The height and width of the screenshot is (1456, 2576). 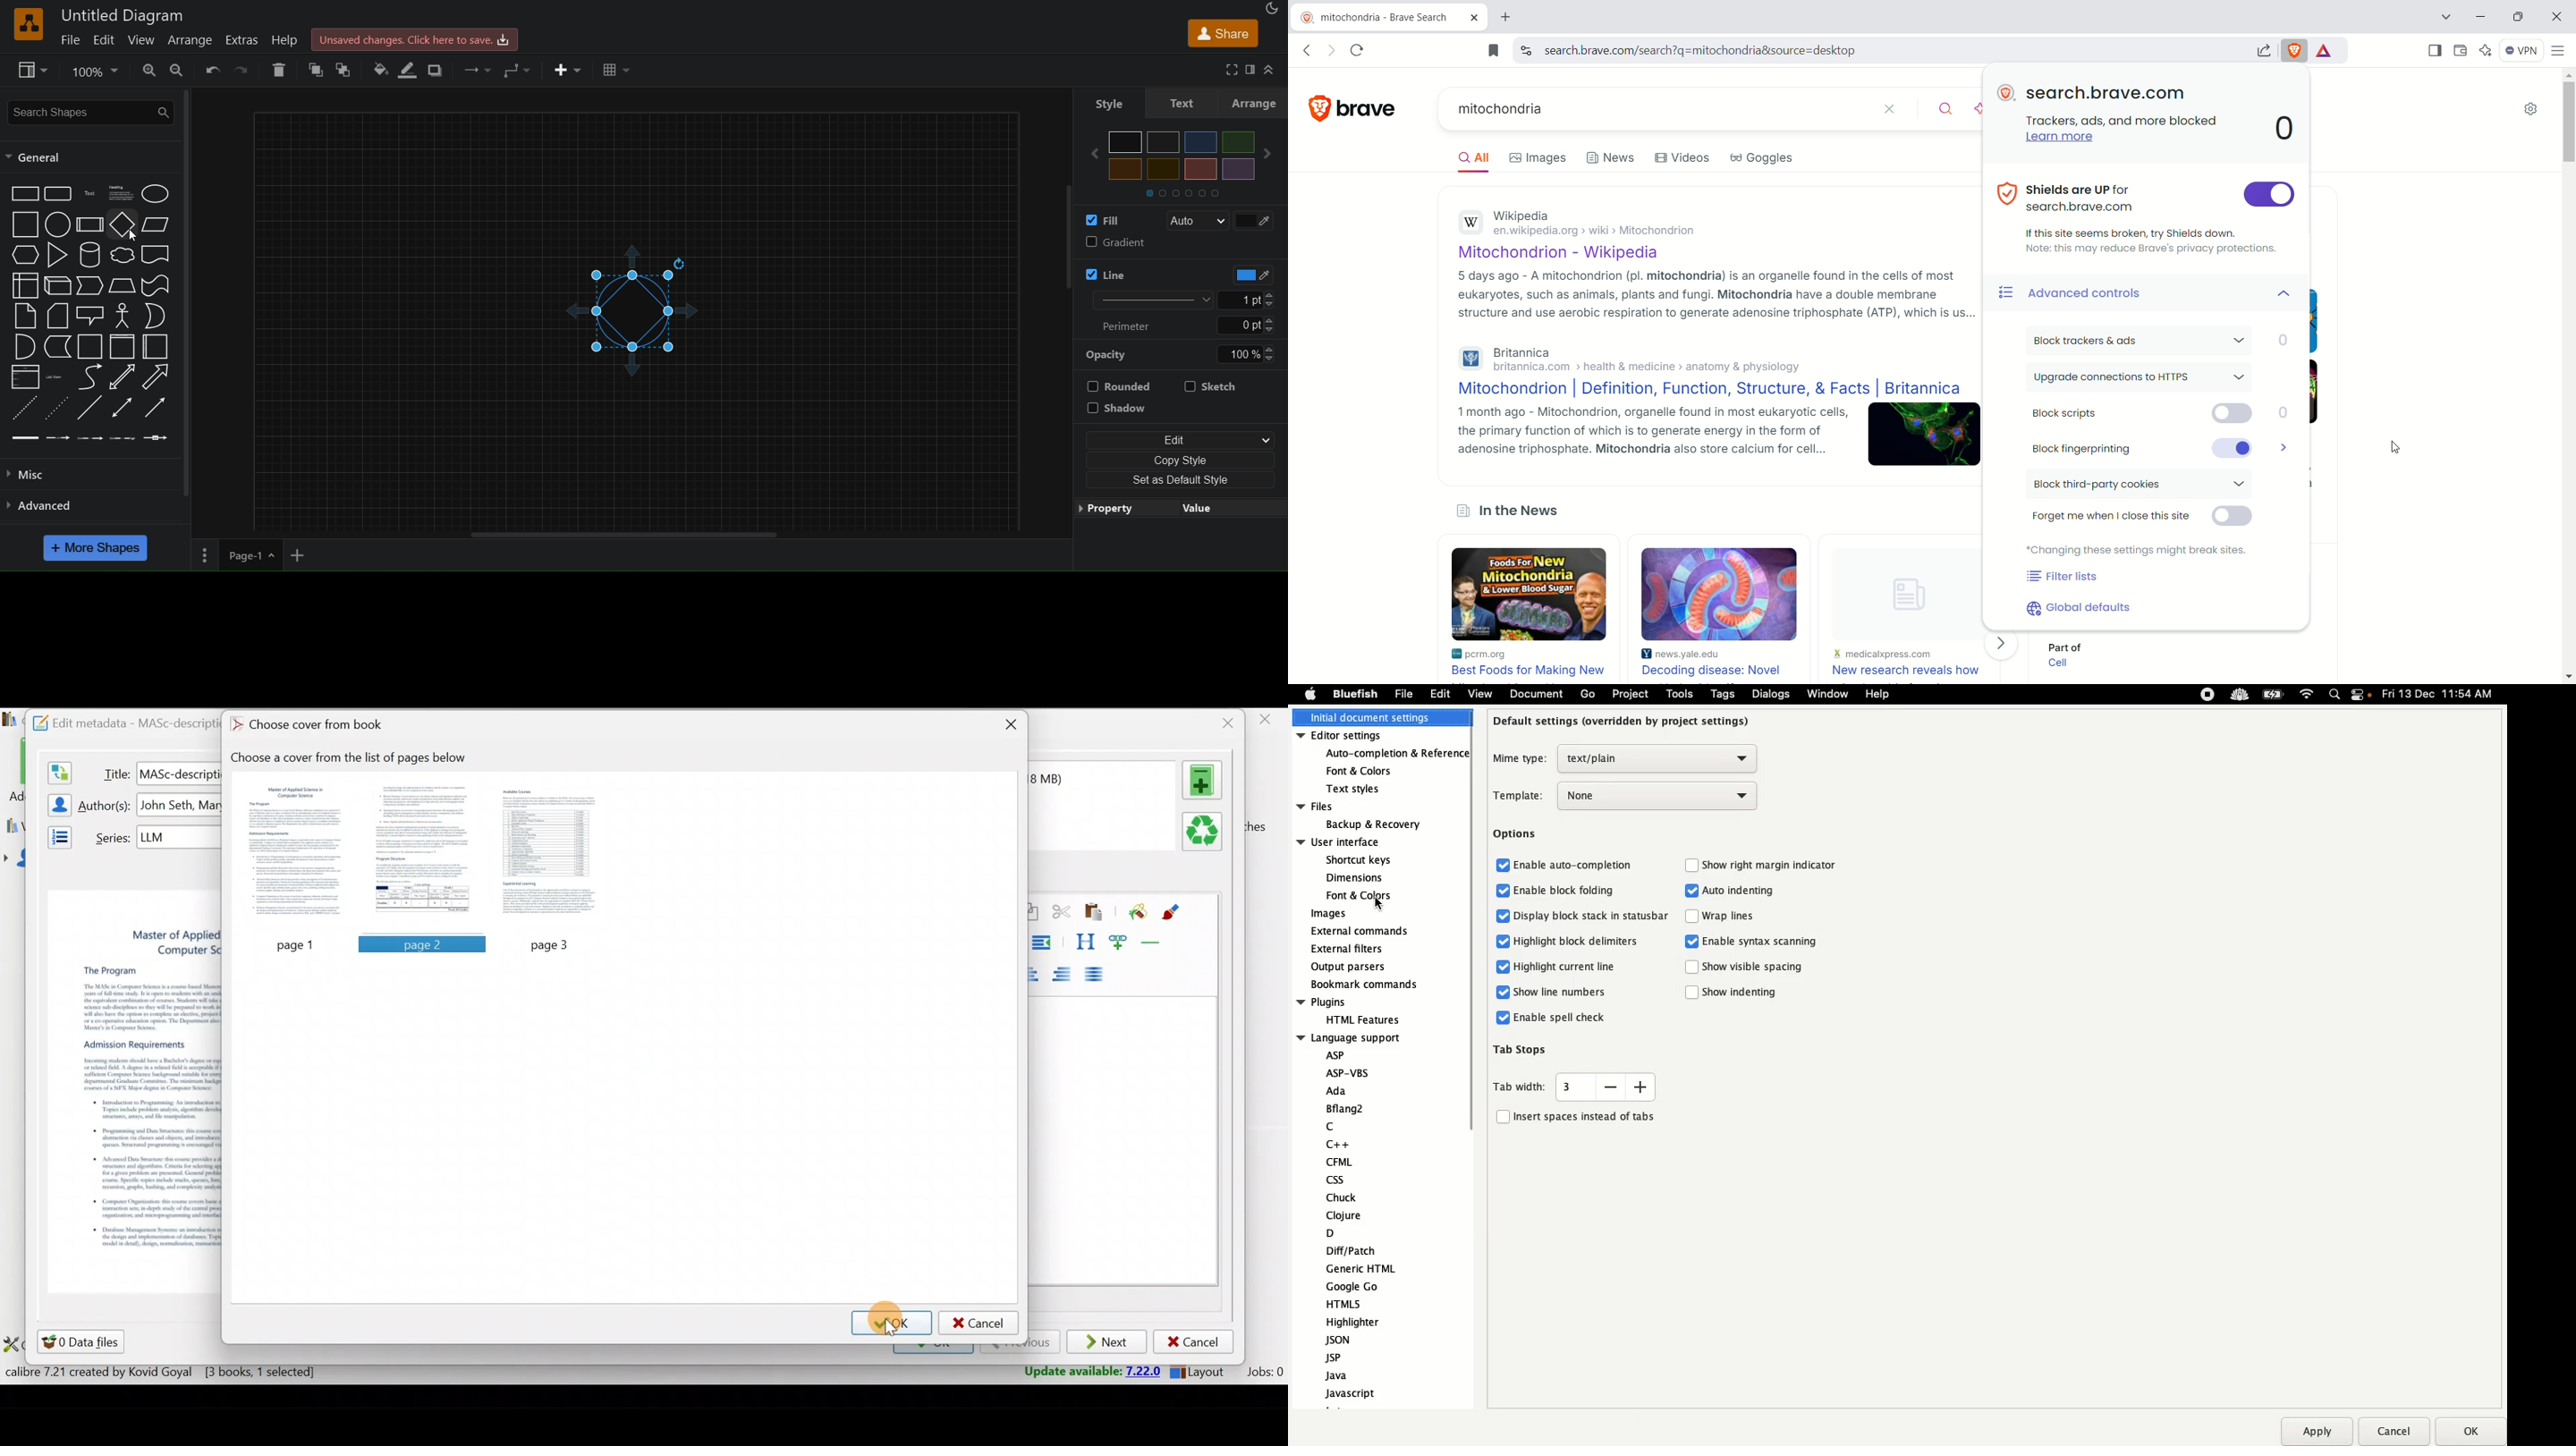 What do you see at coordinates (1128, 410) in the screenshot?
I see `shadow` at bounding box center [1128, 410].